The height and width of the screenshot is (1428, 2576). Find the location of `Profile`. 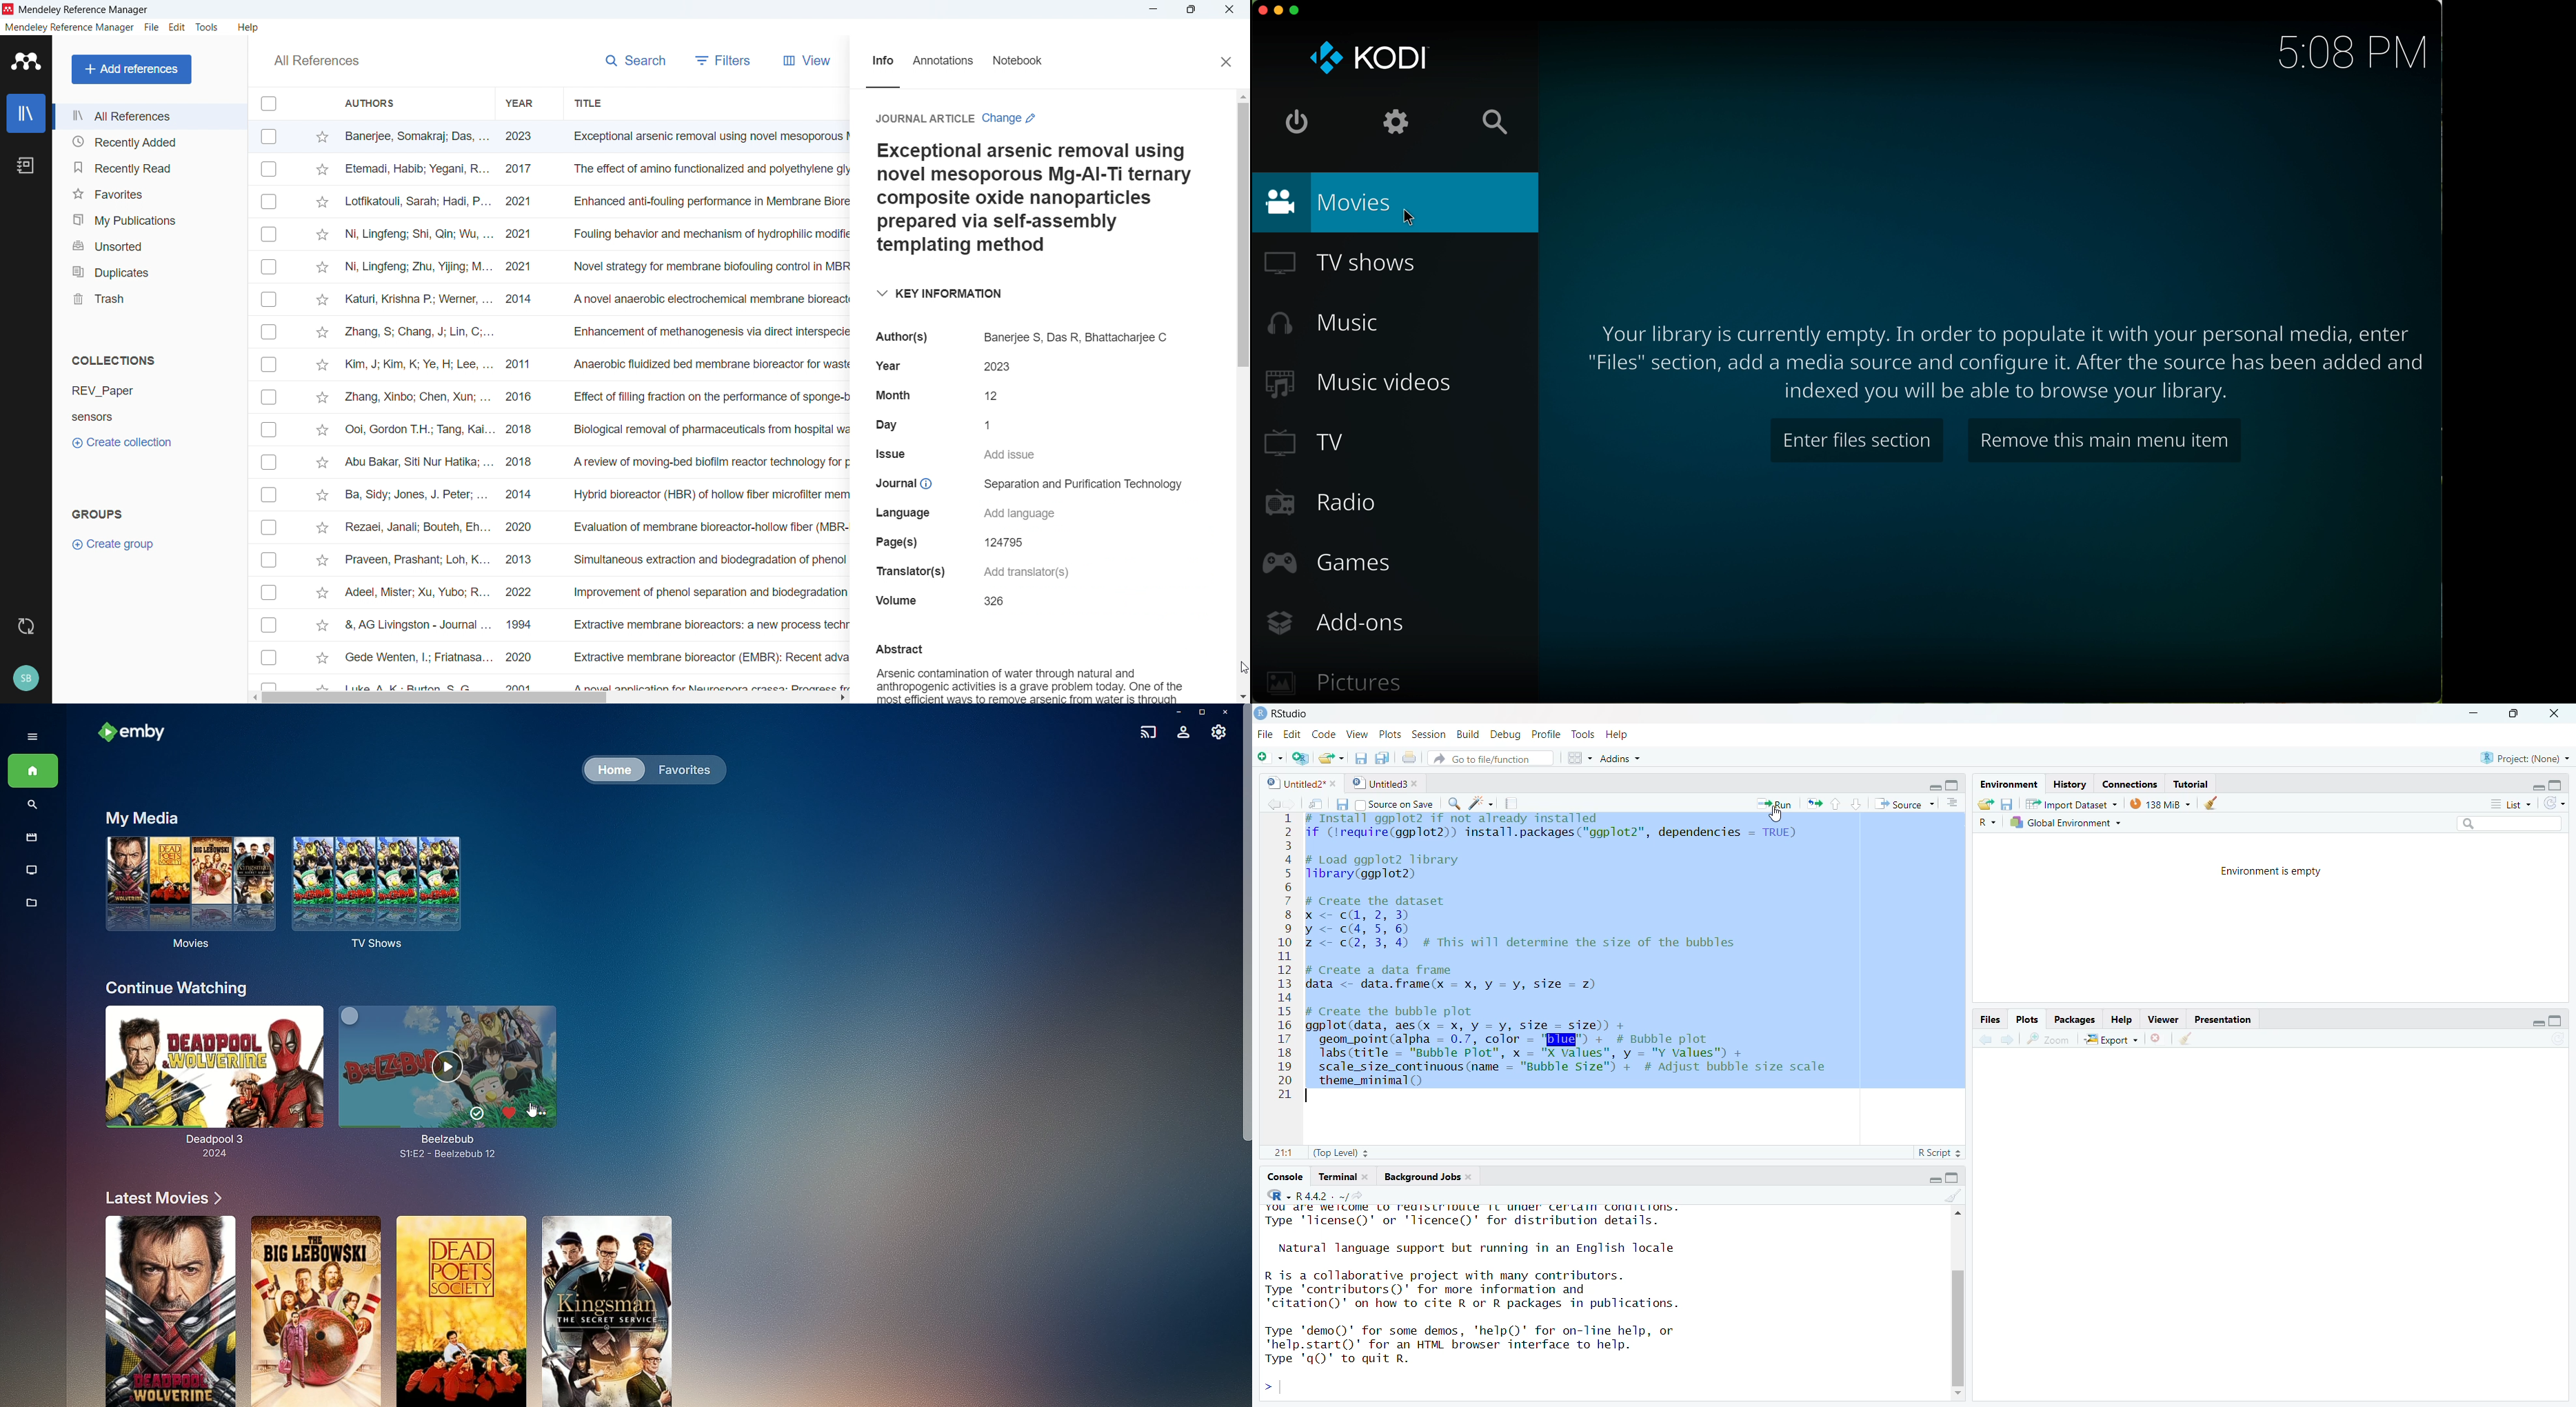

Profile is located at coordinates (1547, 734).